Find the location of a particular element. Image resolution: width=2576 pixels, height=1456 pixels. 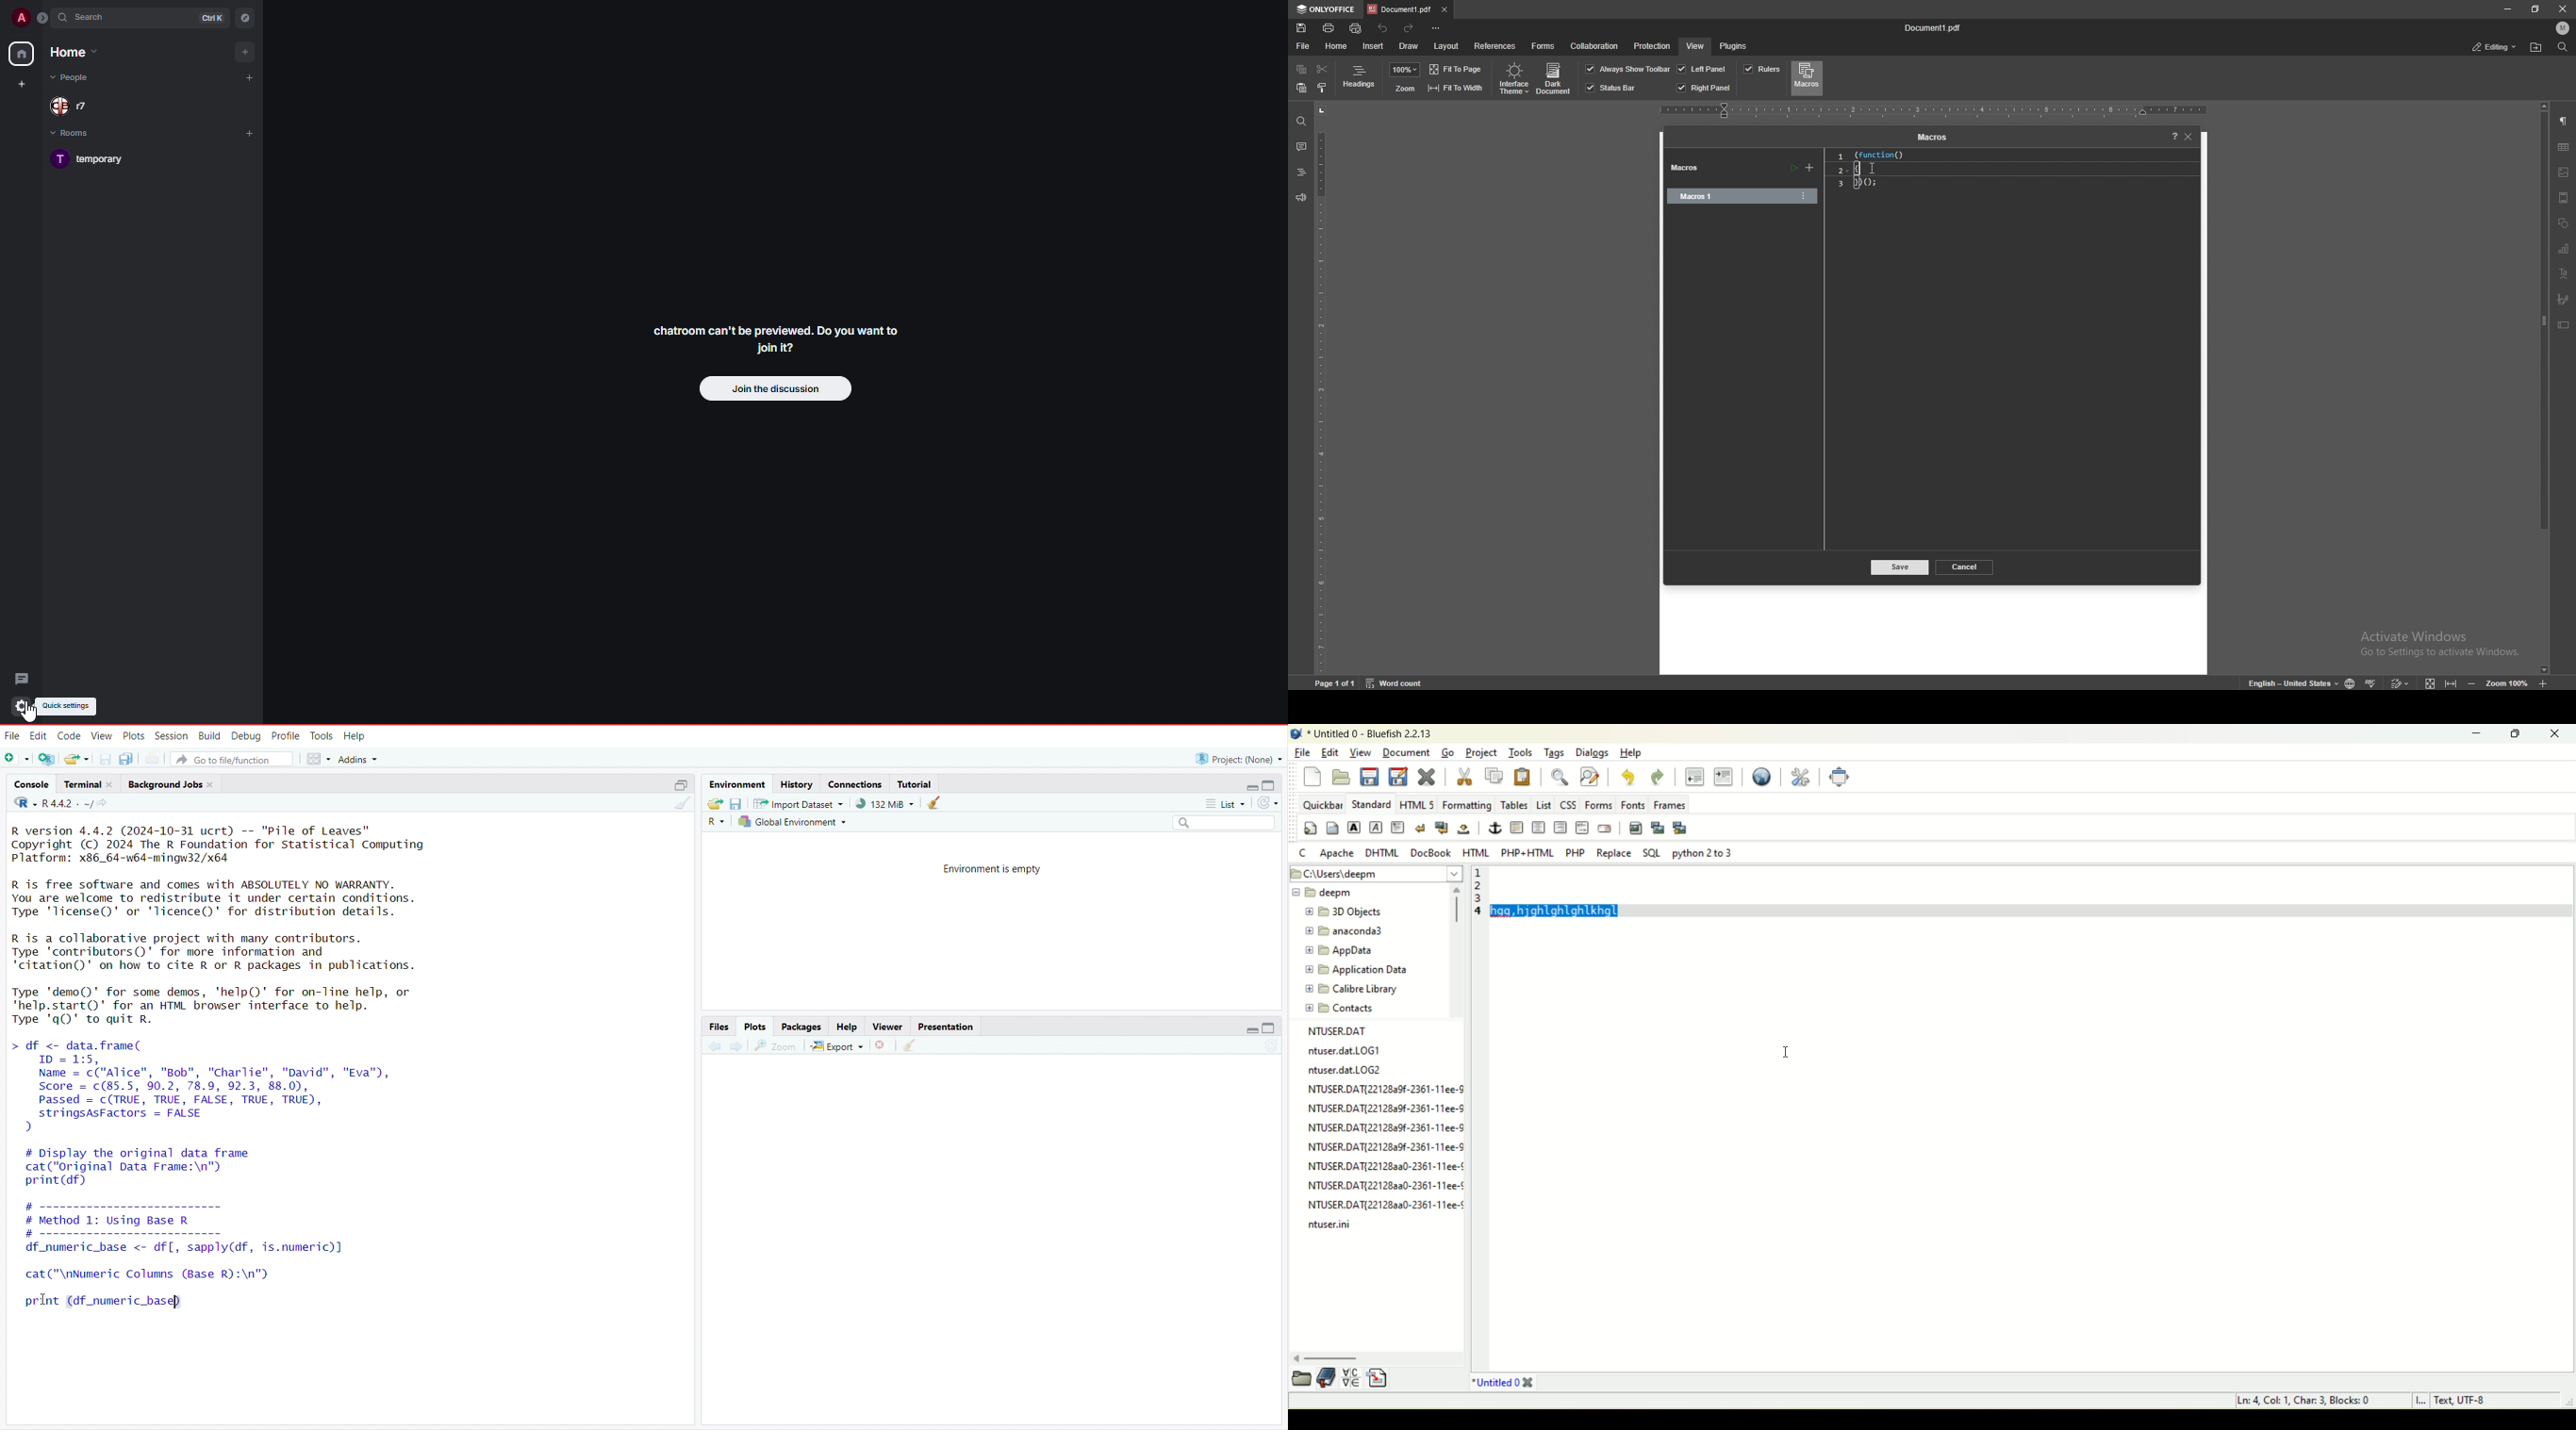

language select is located at coordinates (19, 802).